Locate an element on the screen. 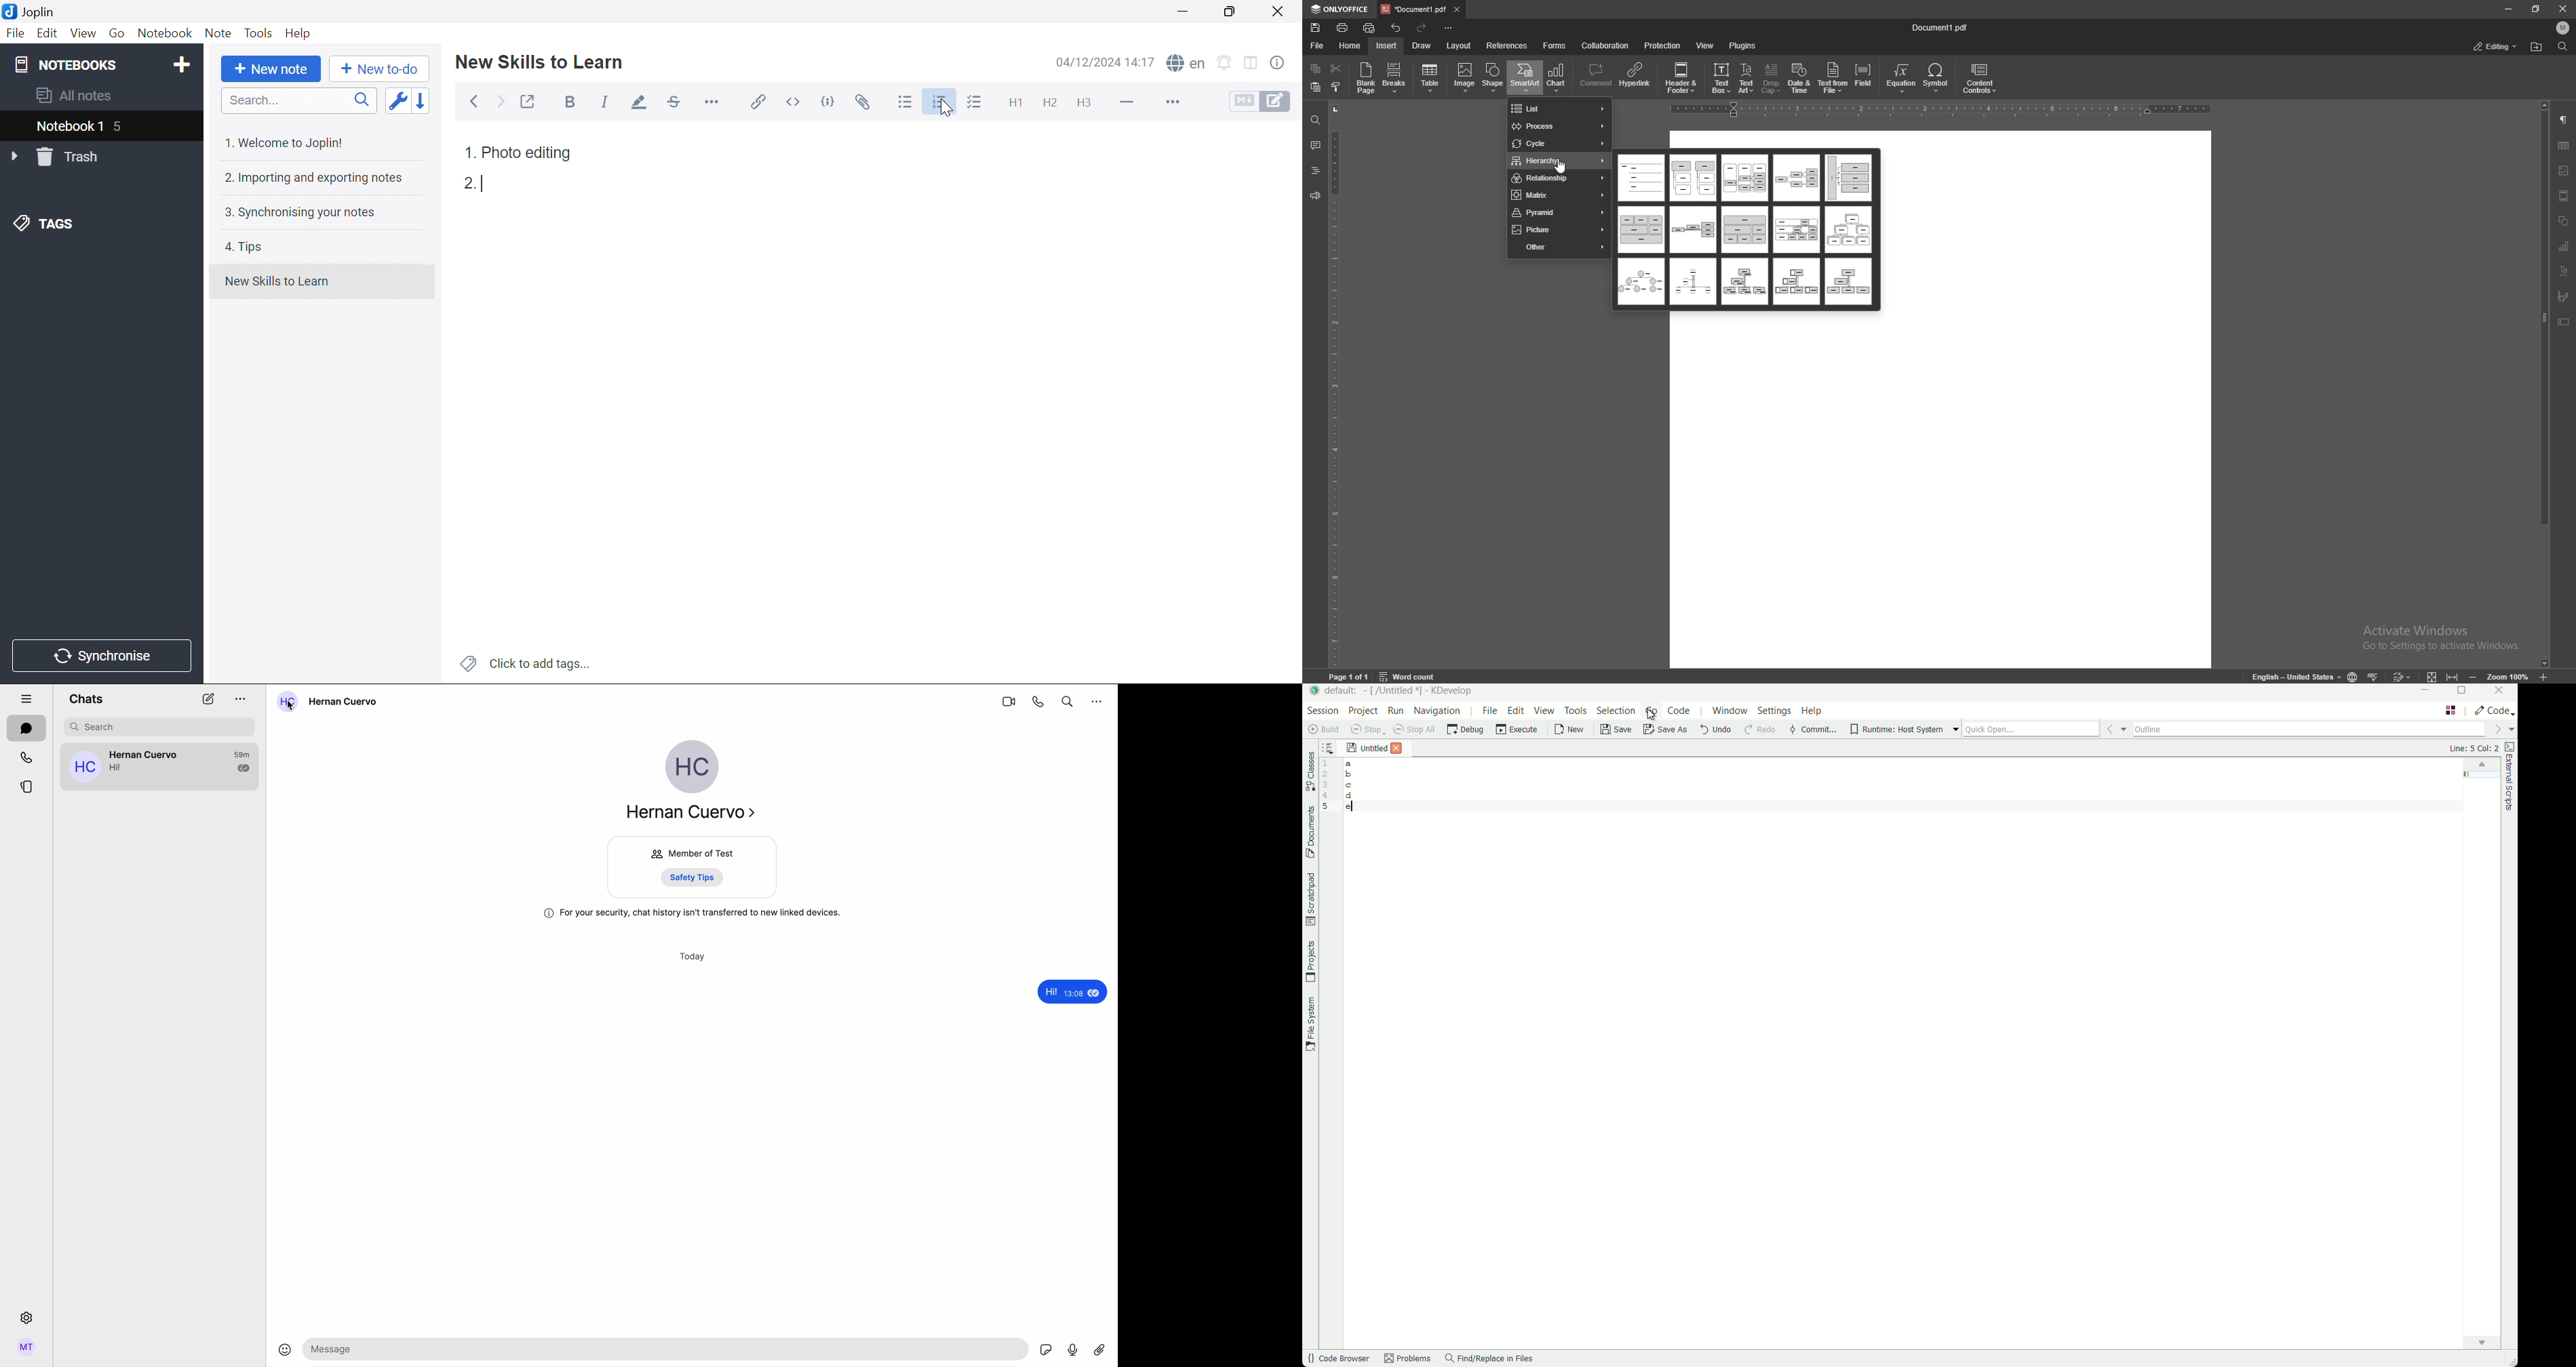  File is located at coordinates (16, 33).